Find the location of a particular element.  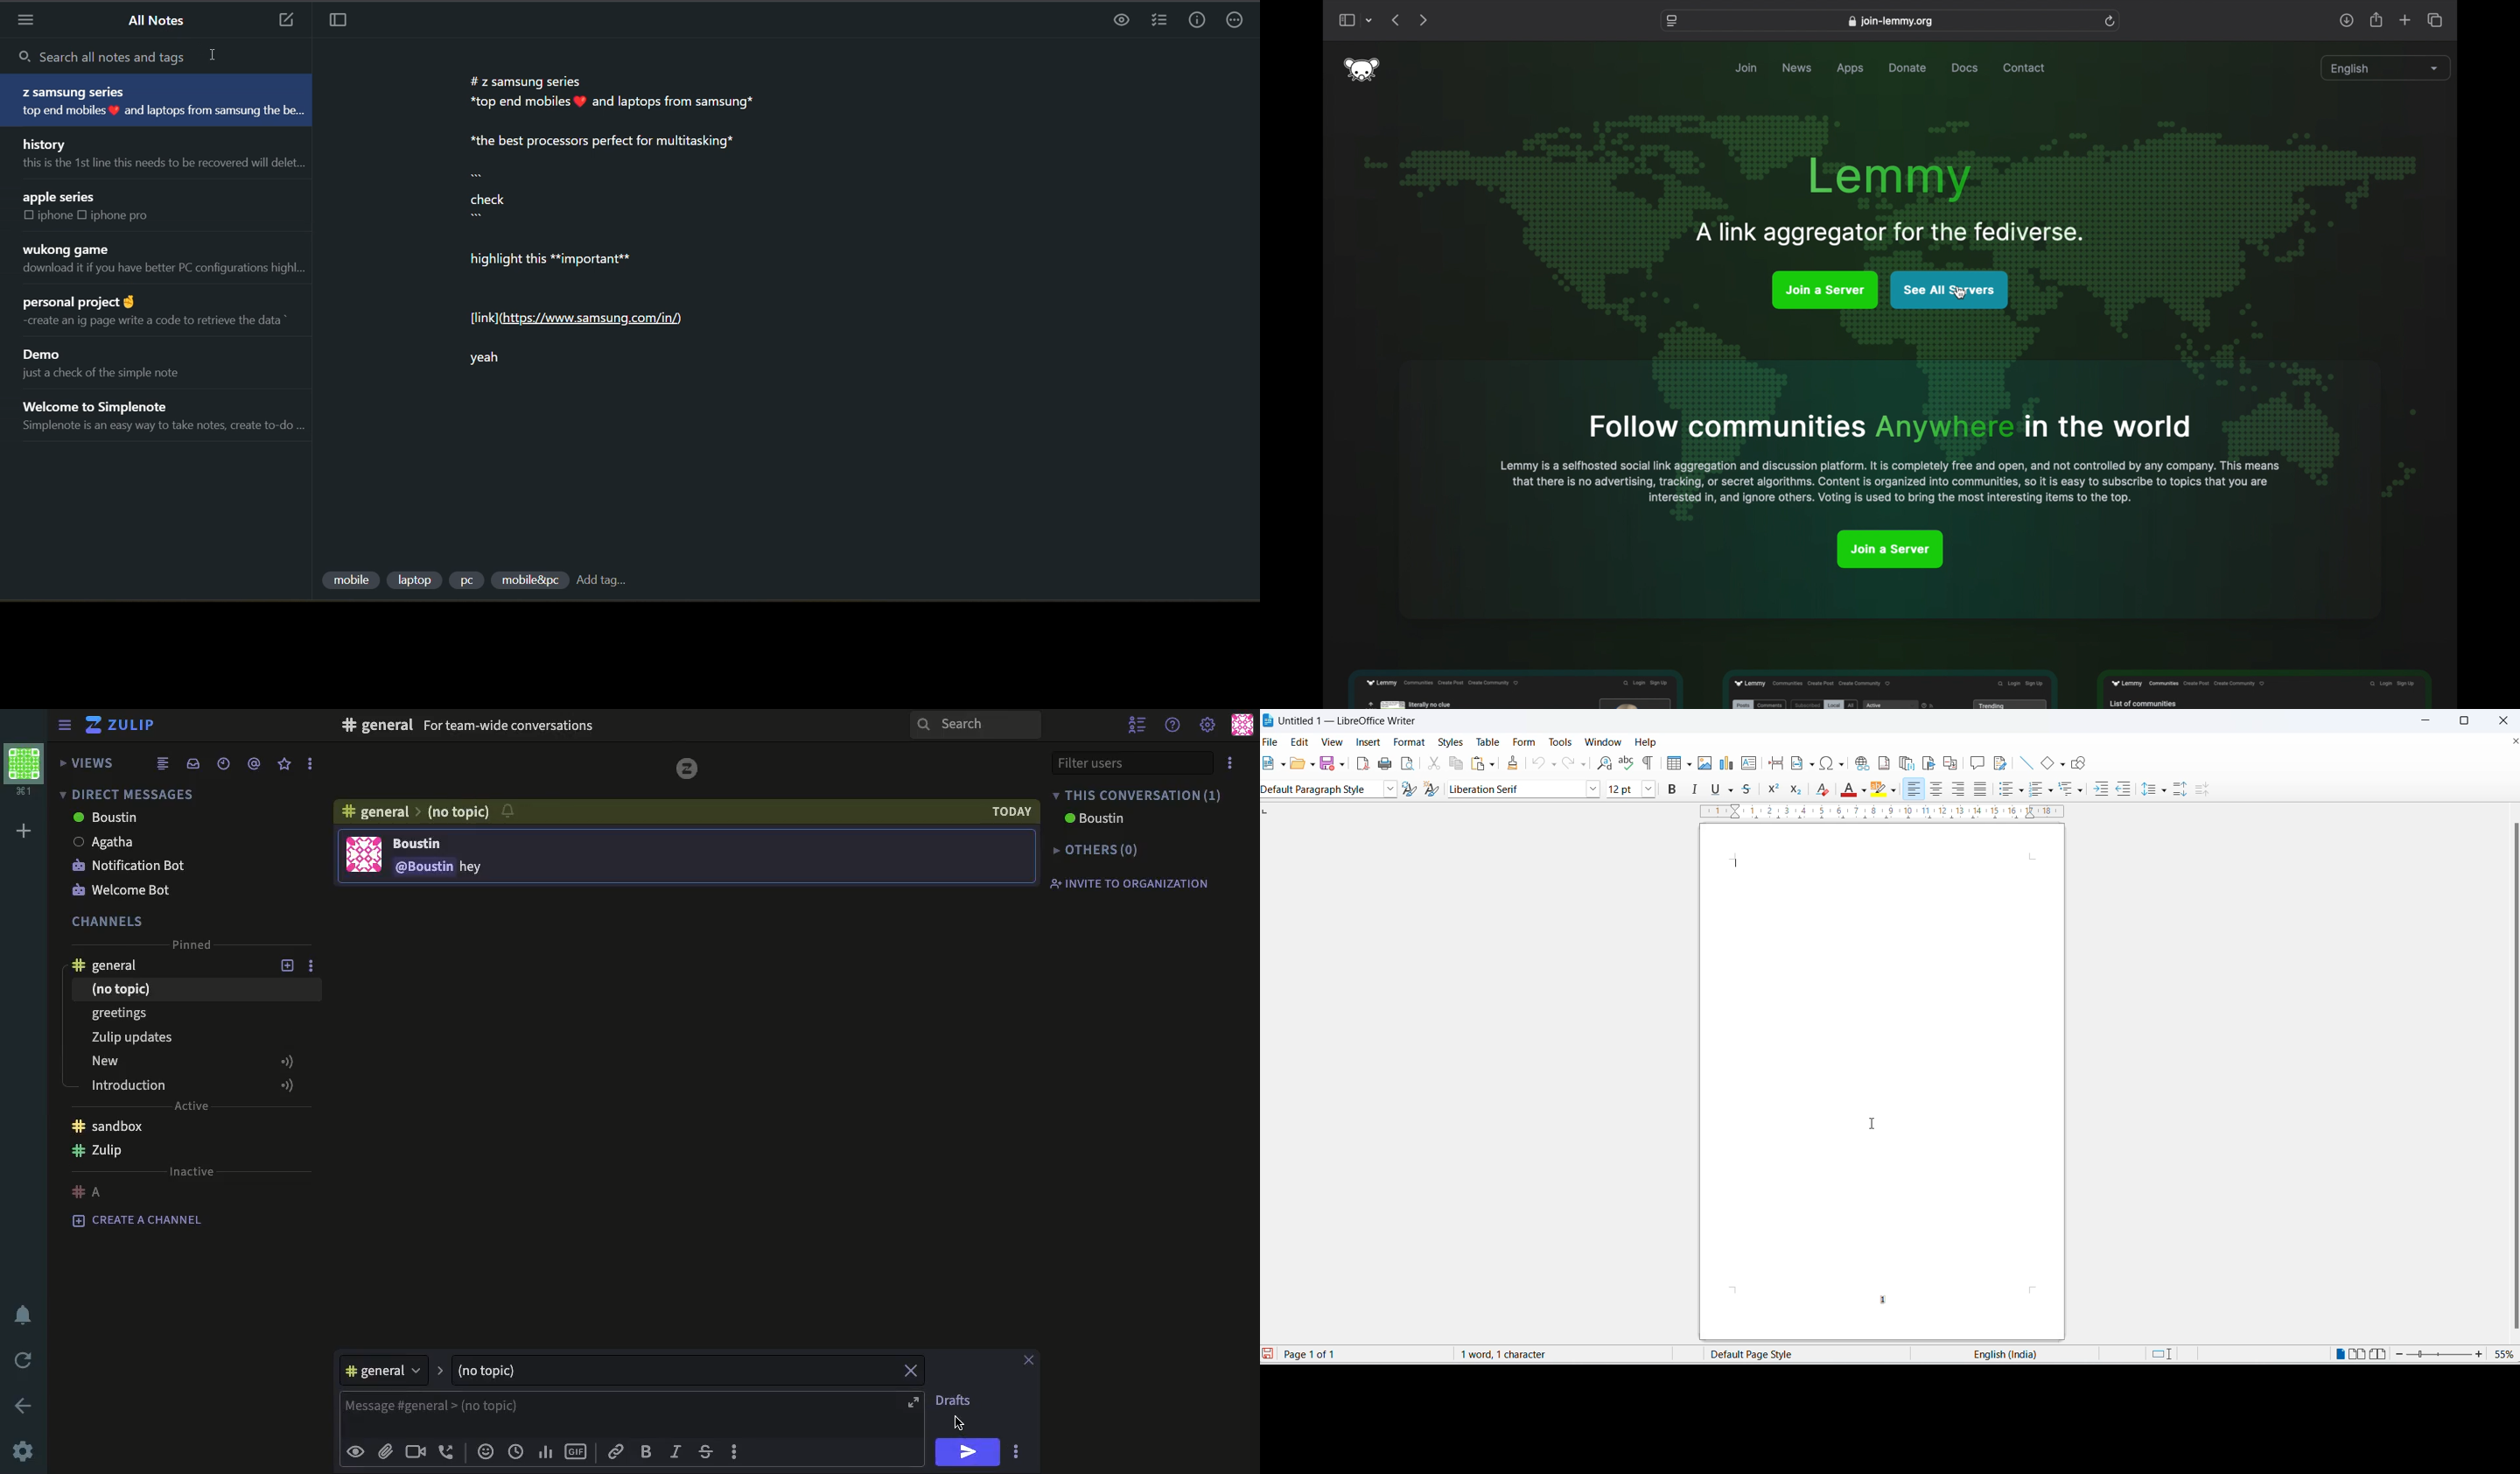

toggle focus mode is located at coordinates (343, 23).